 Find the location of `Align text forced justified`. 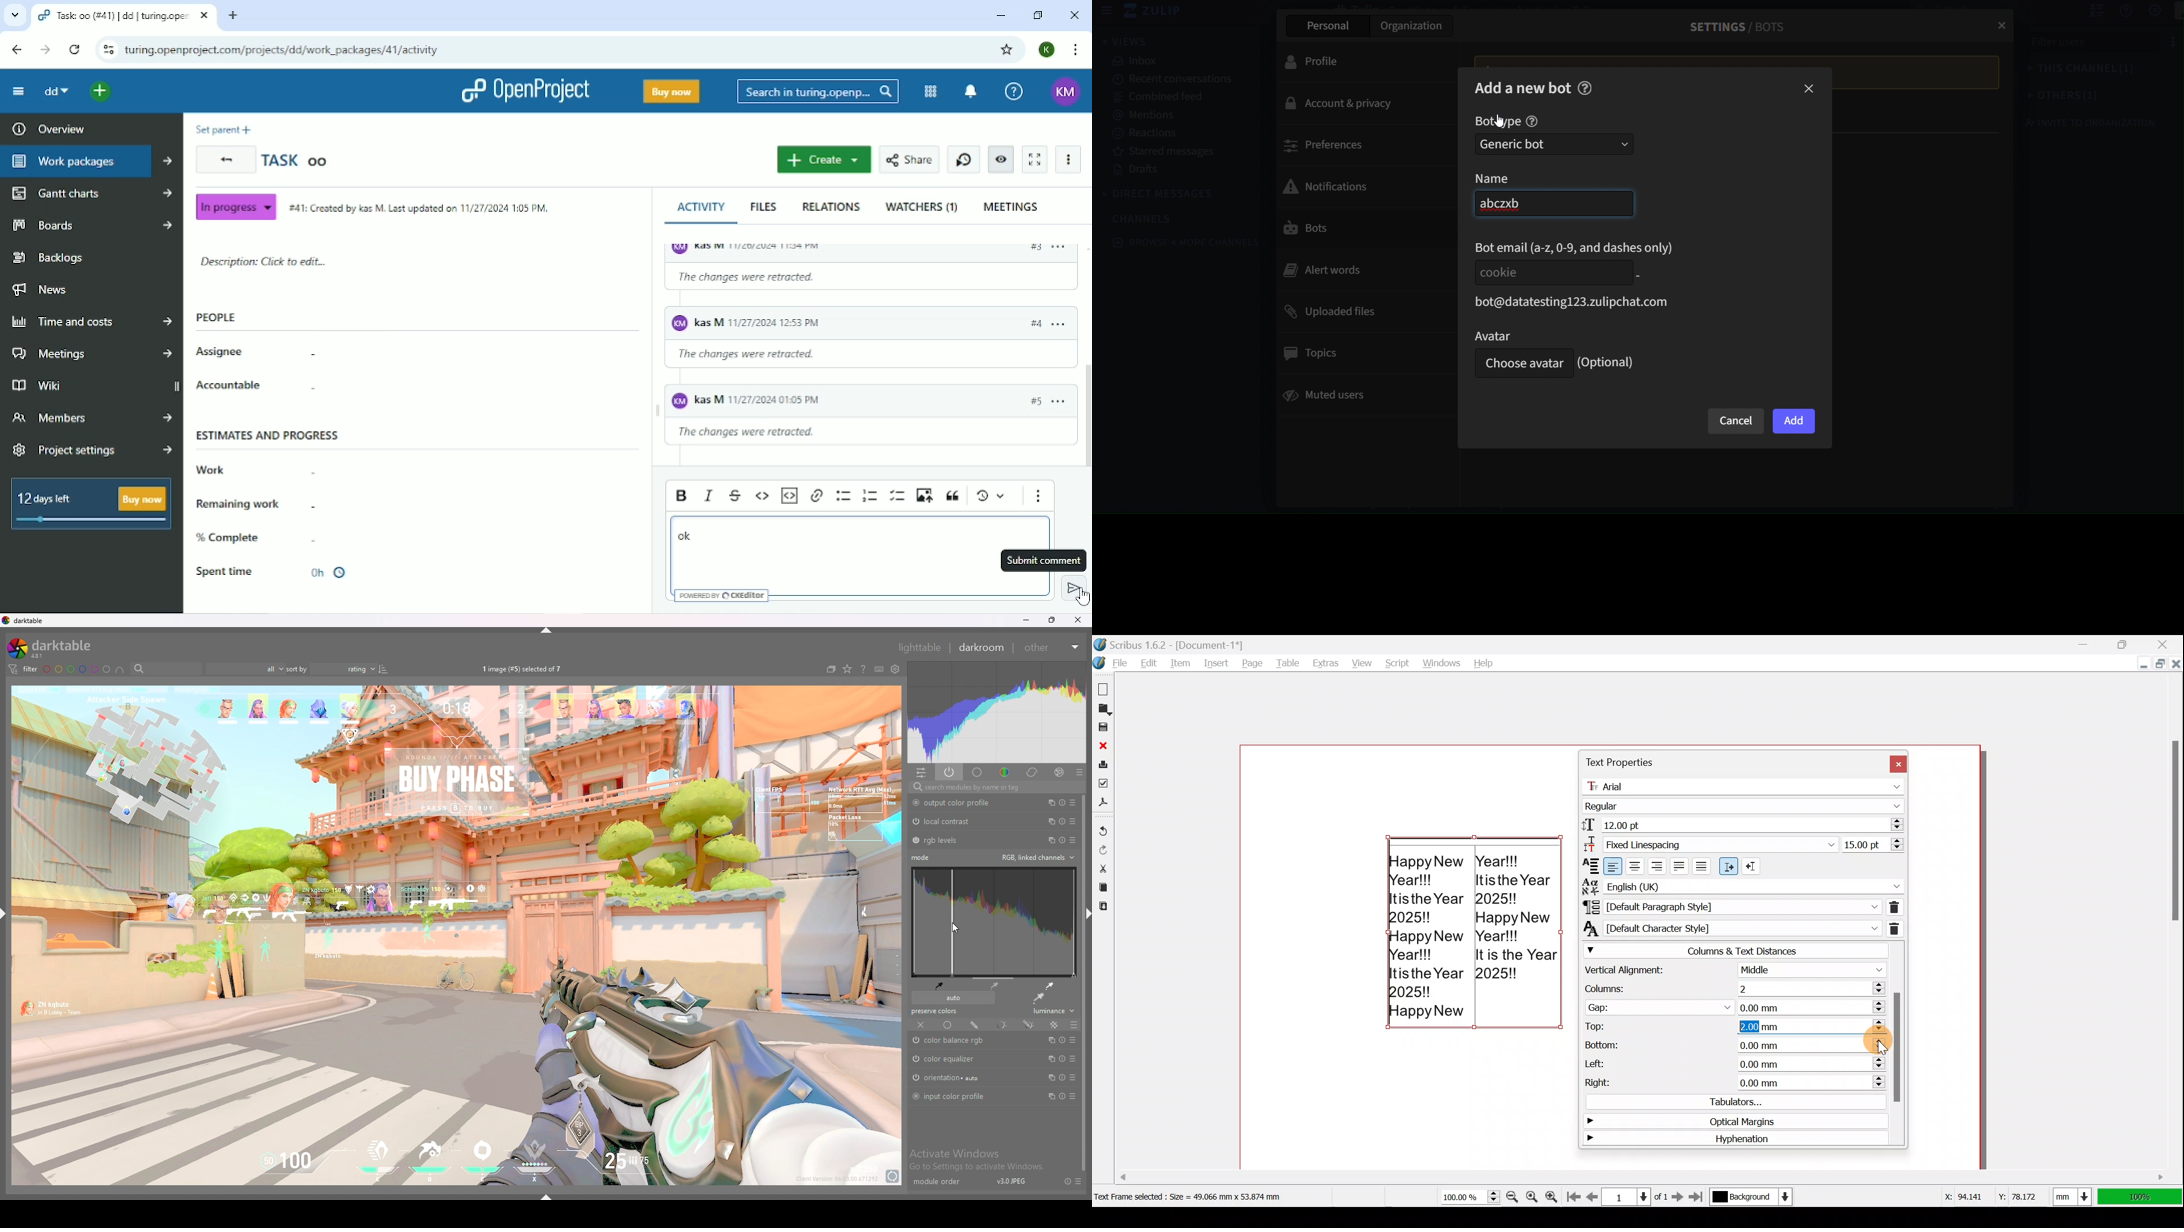

Align text forced justified is located at coordinates (1704, 866).